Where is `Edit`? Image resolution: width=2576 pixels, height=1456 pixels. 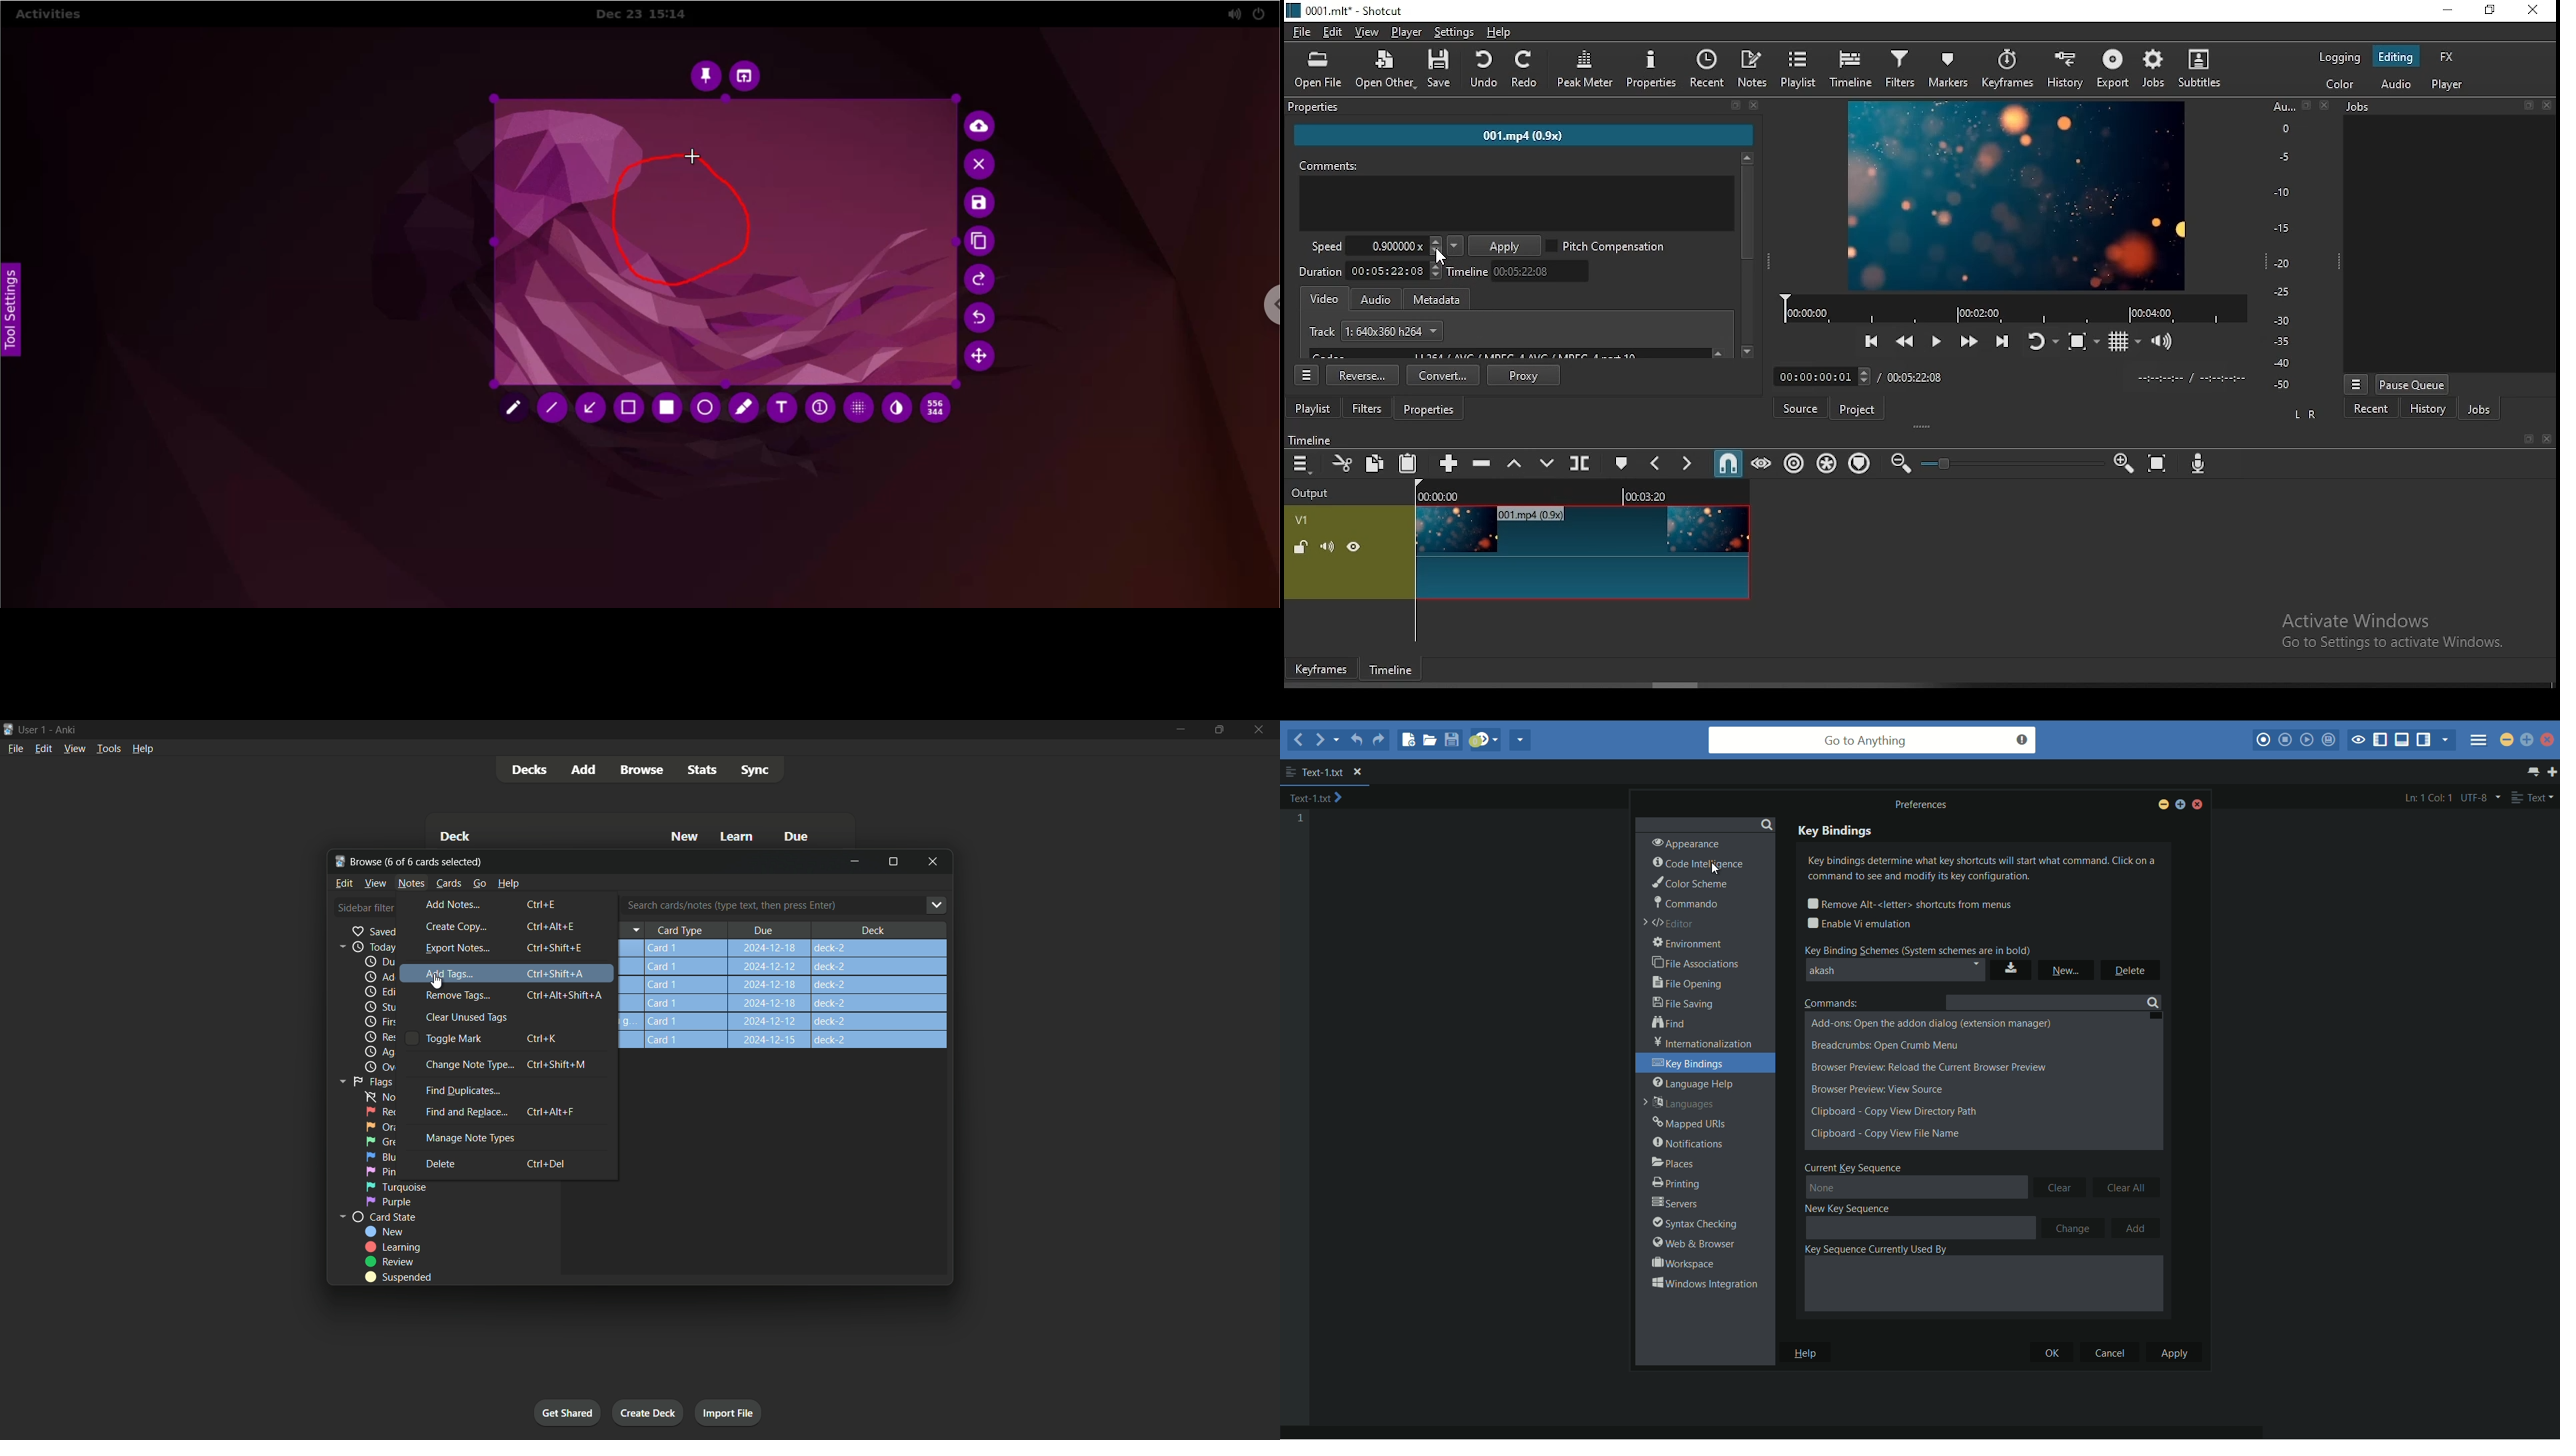 Edit is located at coordinates (345, 883).